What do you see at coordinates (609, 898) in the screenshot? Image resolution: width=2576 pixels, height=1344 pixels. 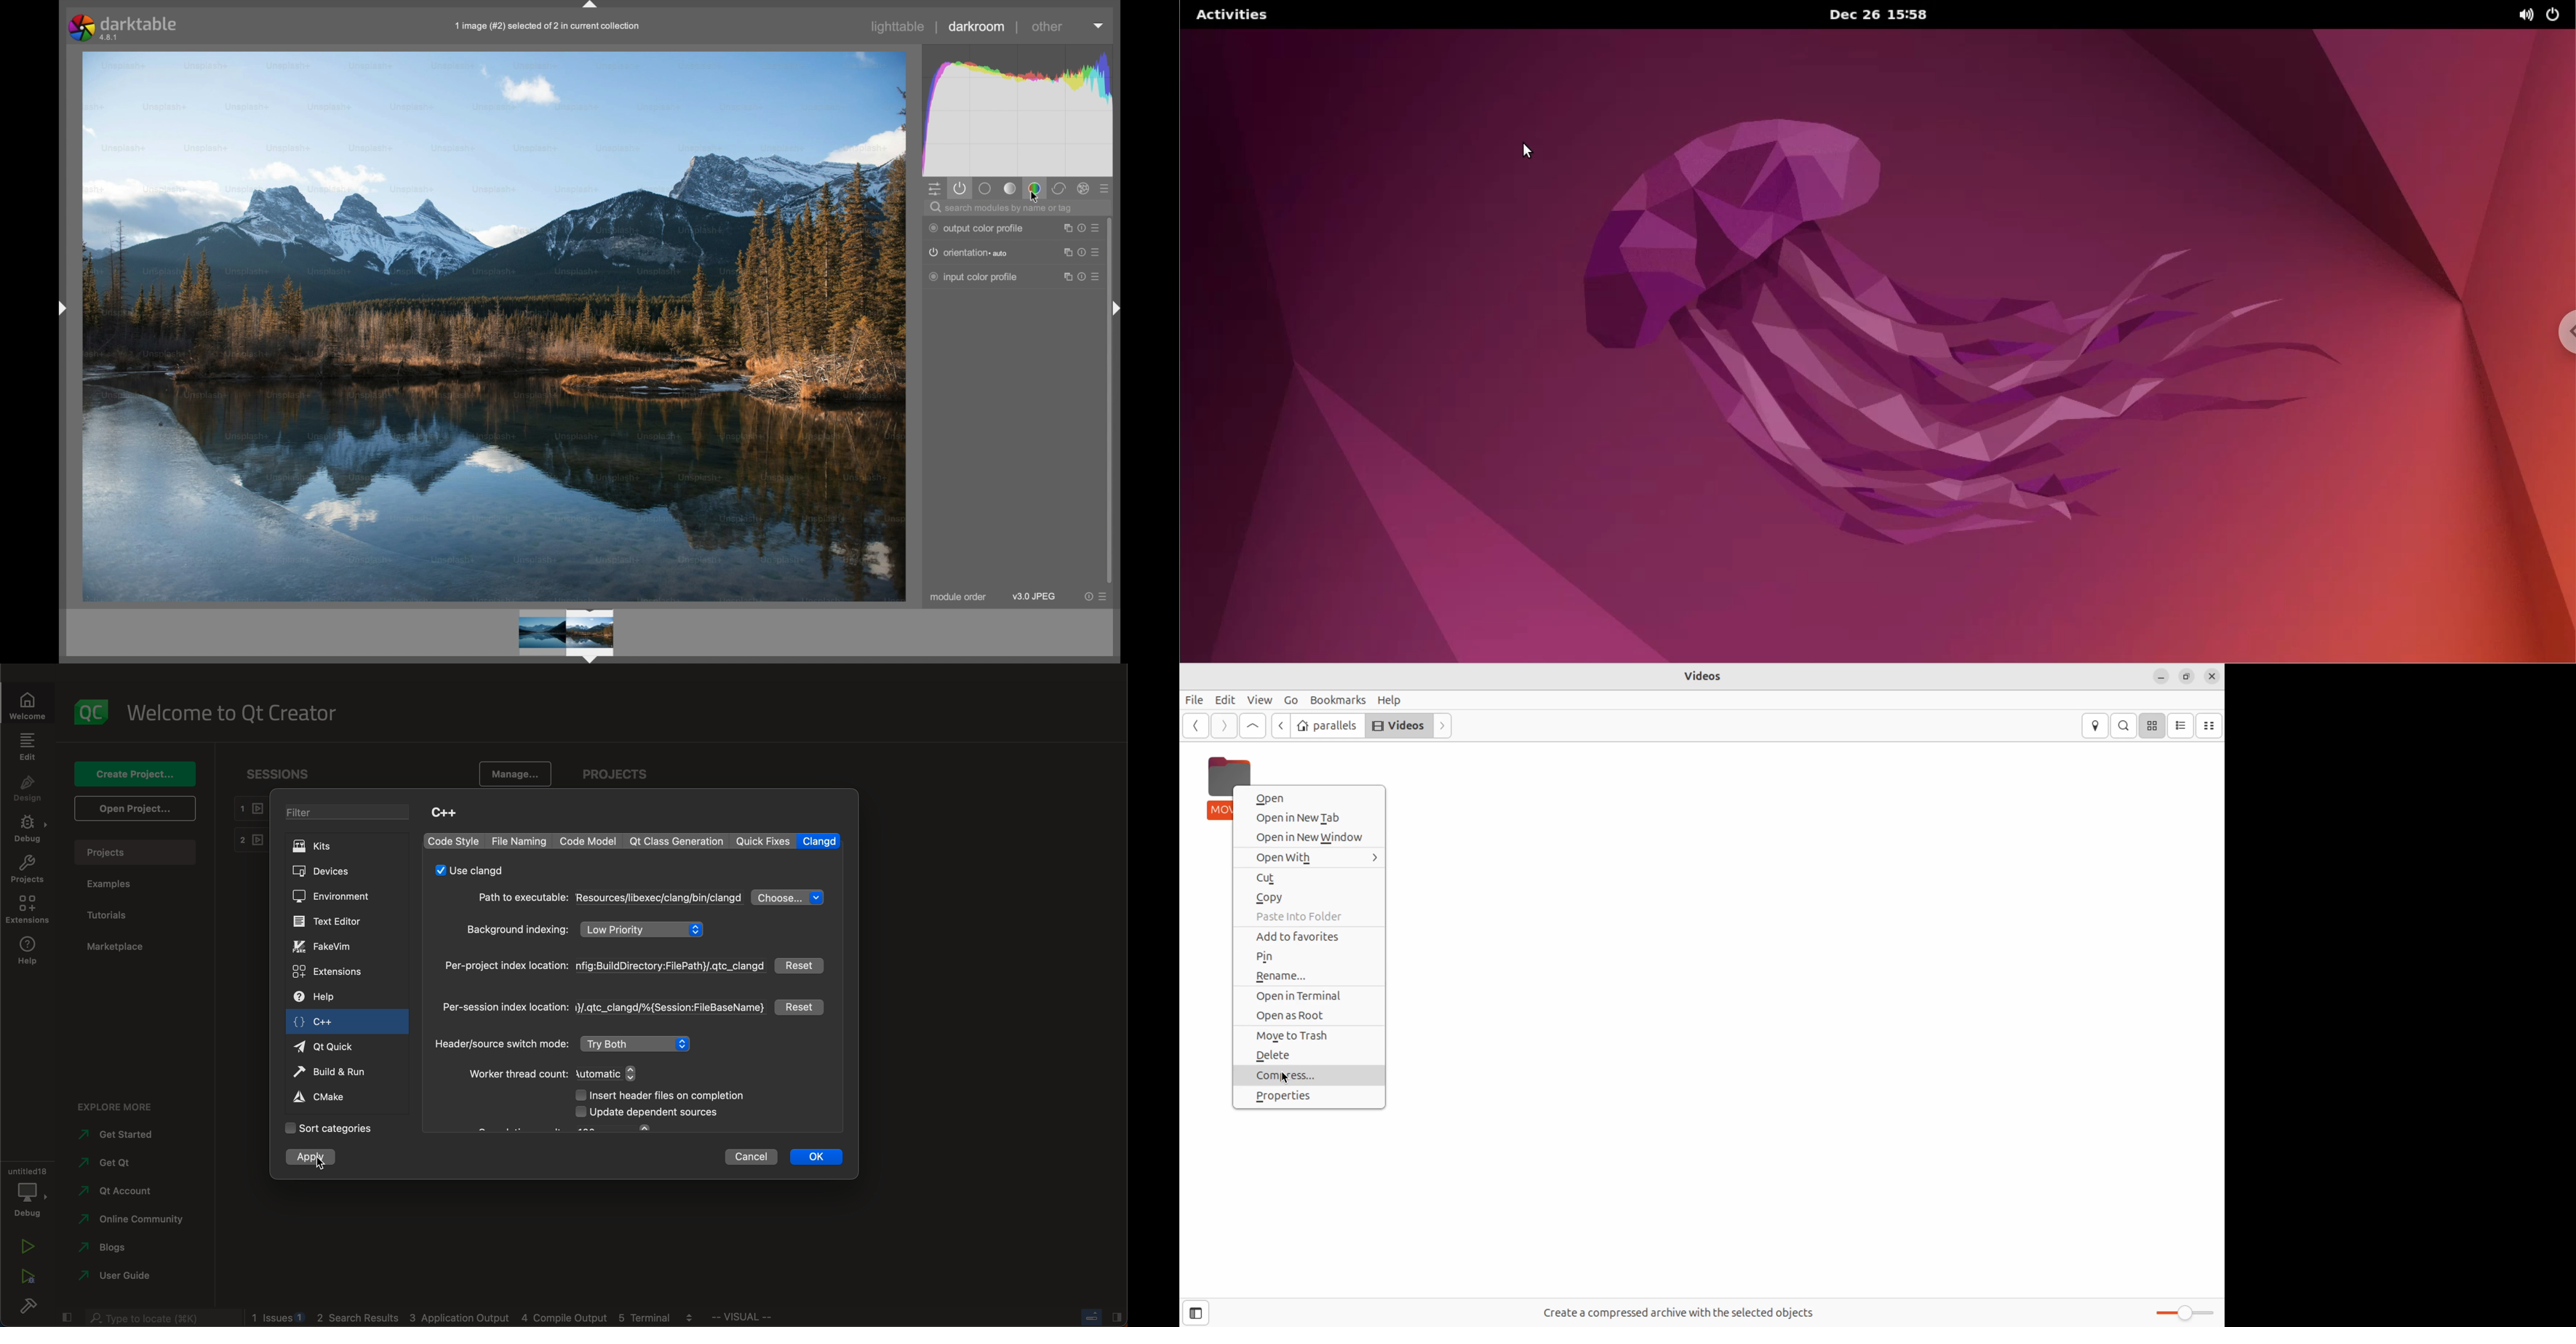 I see `path` at bounding box center [609, 898].